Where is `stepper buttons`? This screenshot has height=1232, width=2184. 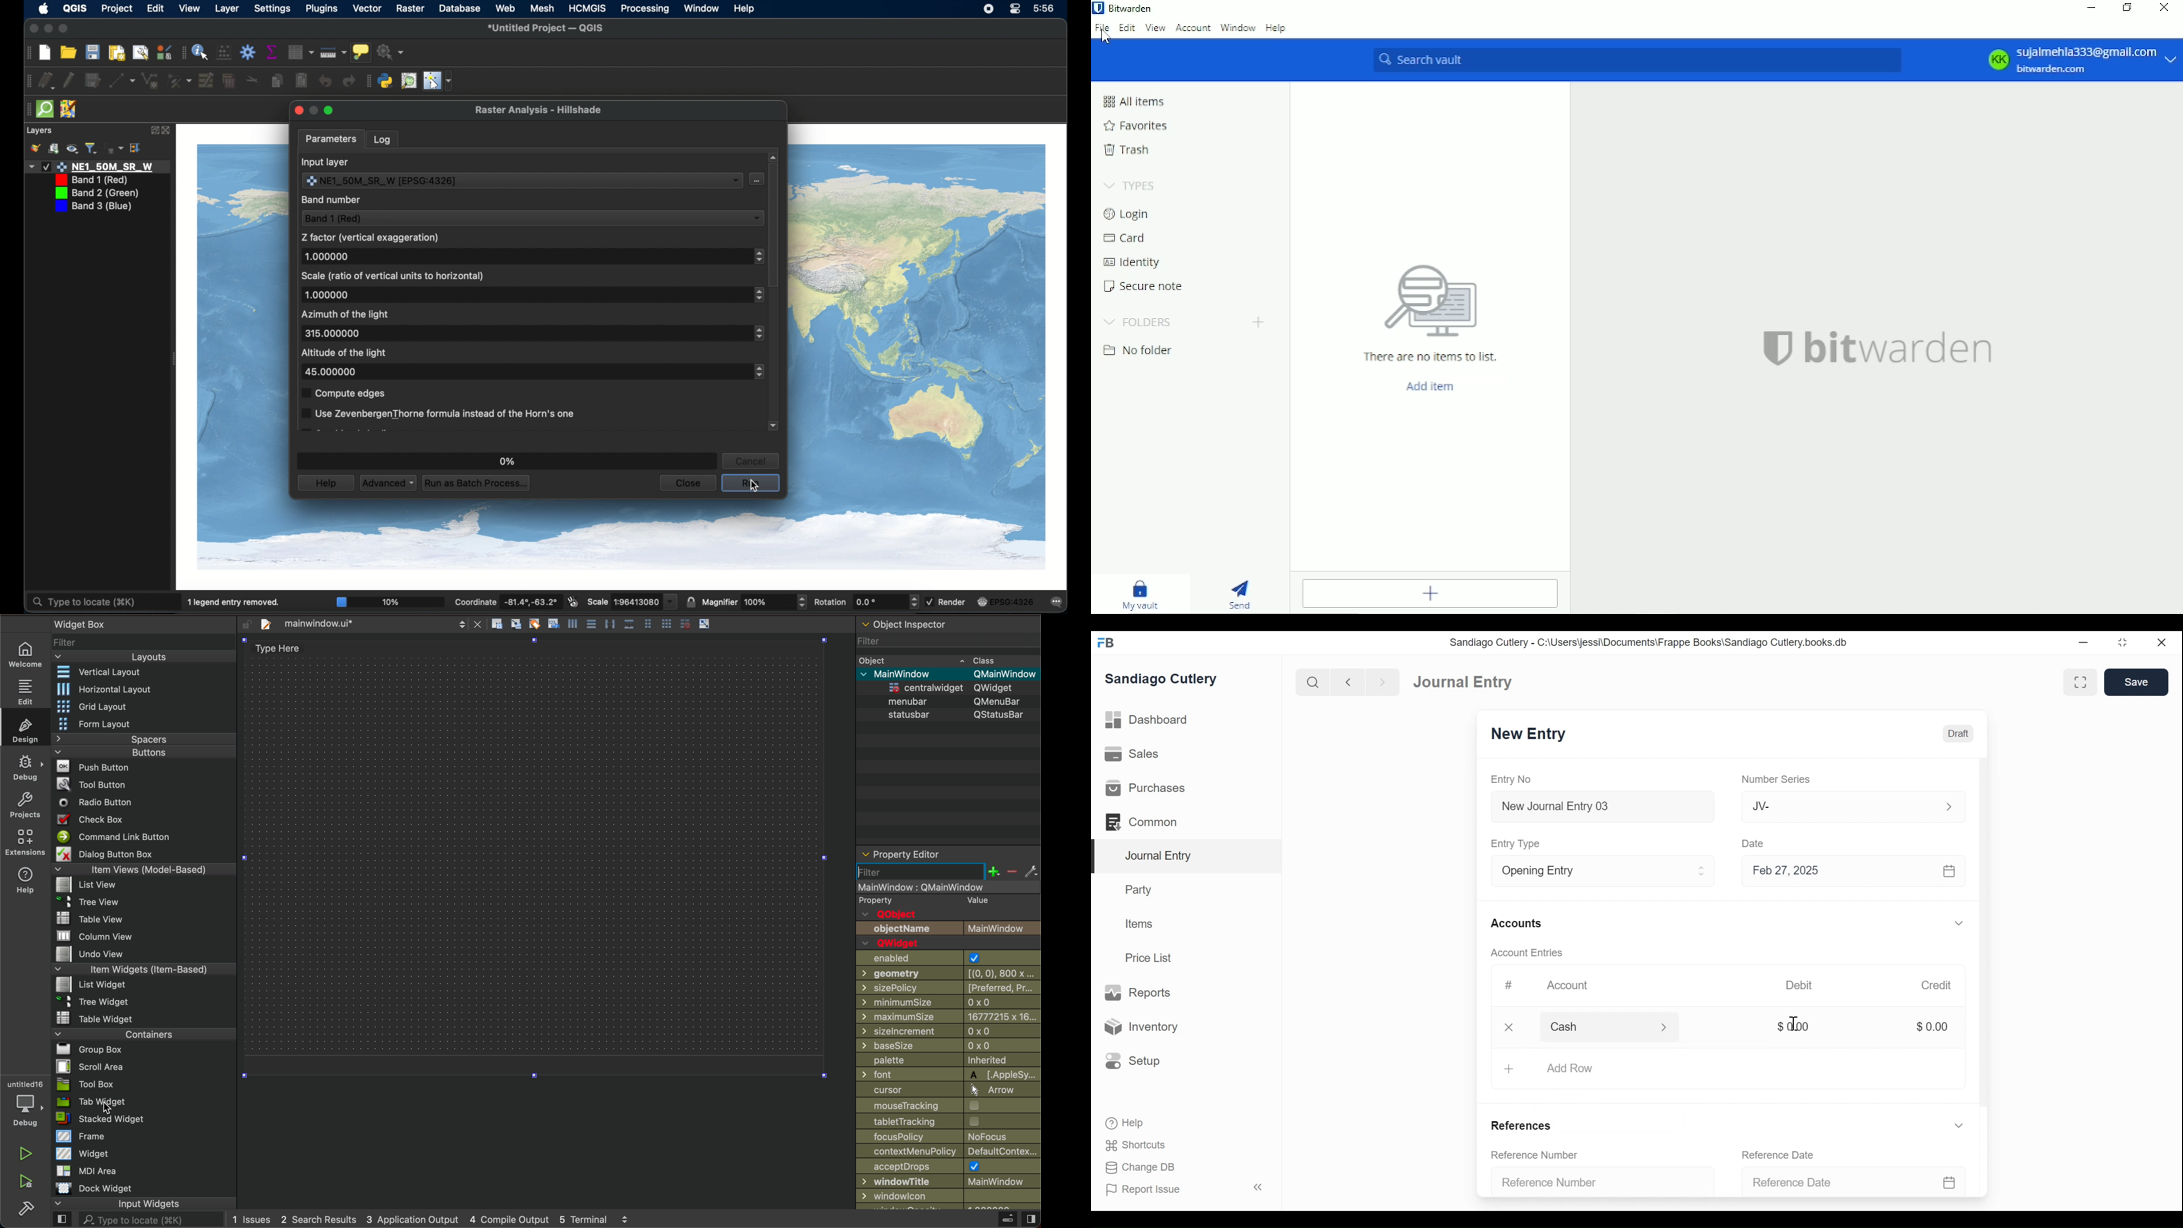 stepper buttons is located at coordinates (758, 372).